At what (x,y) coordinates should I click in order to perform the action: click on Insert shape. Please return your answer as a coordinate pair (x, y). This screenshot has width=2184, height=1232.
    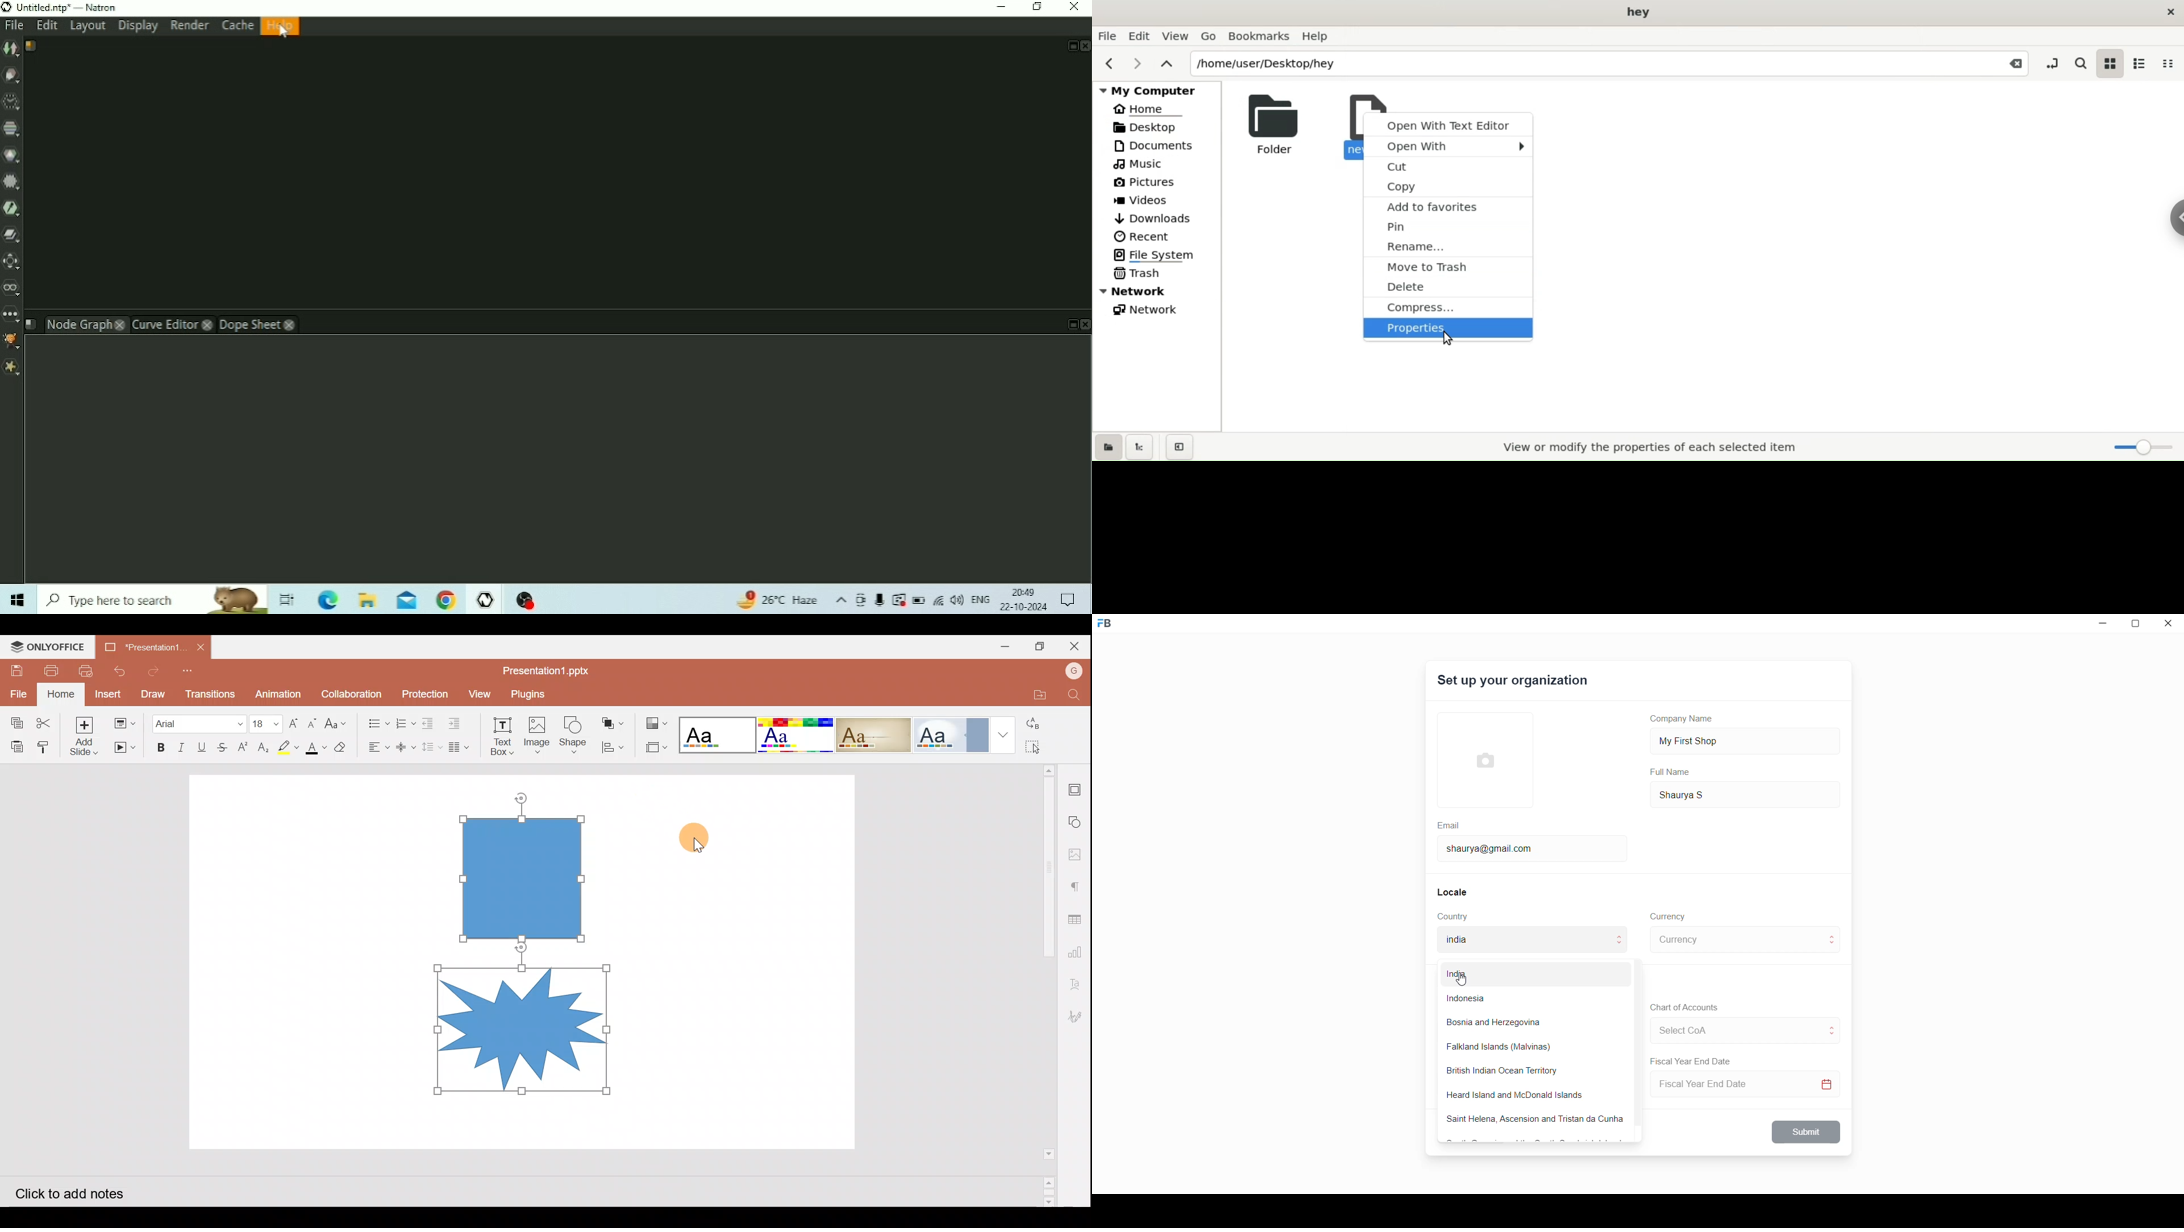
    Looking at the image, I should click on (573, 730).